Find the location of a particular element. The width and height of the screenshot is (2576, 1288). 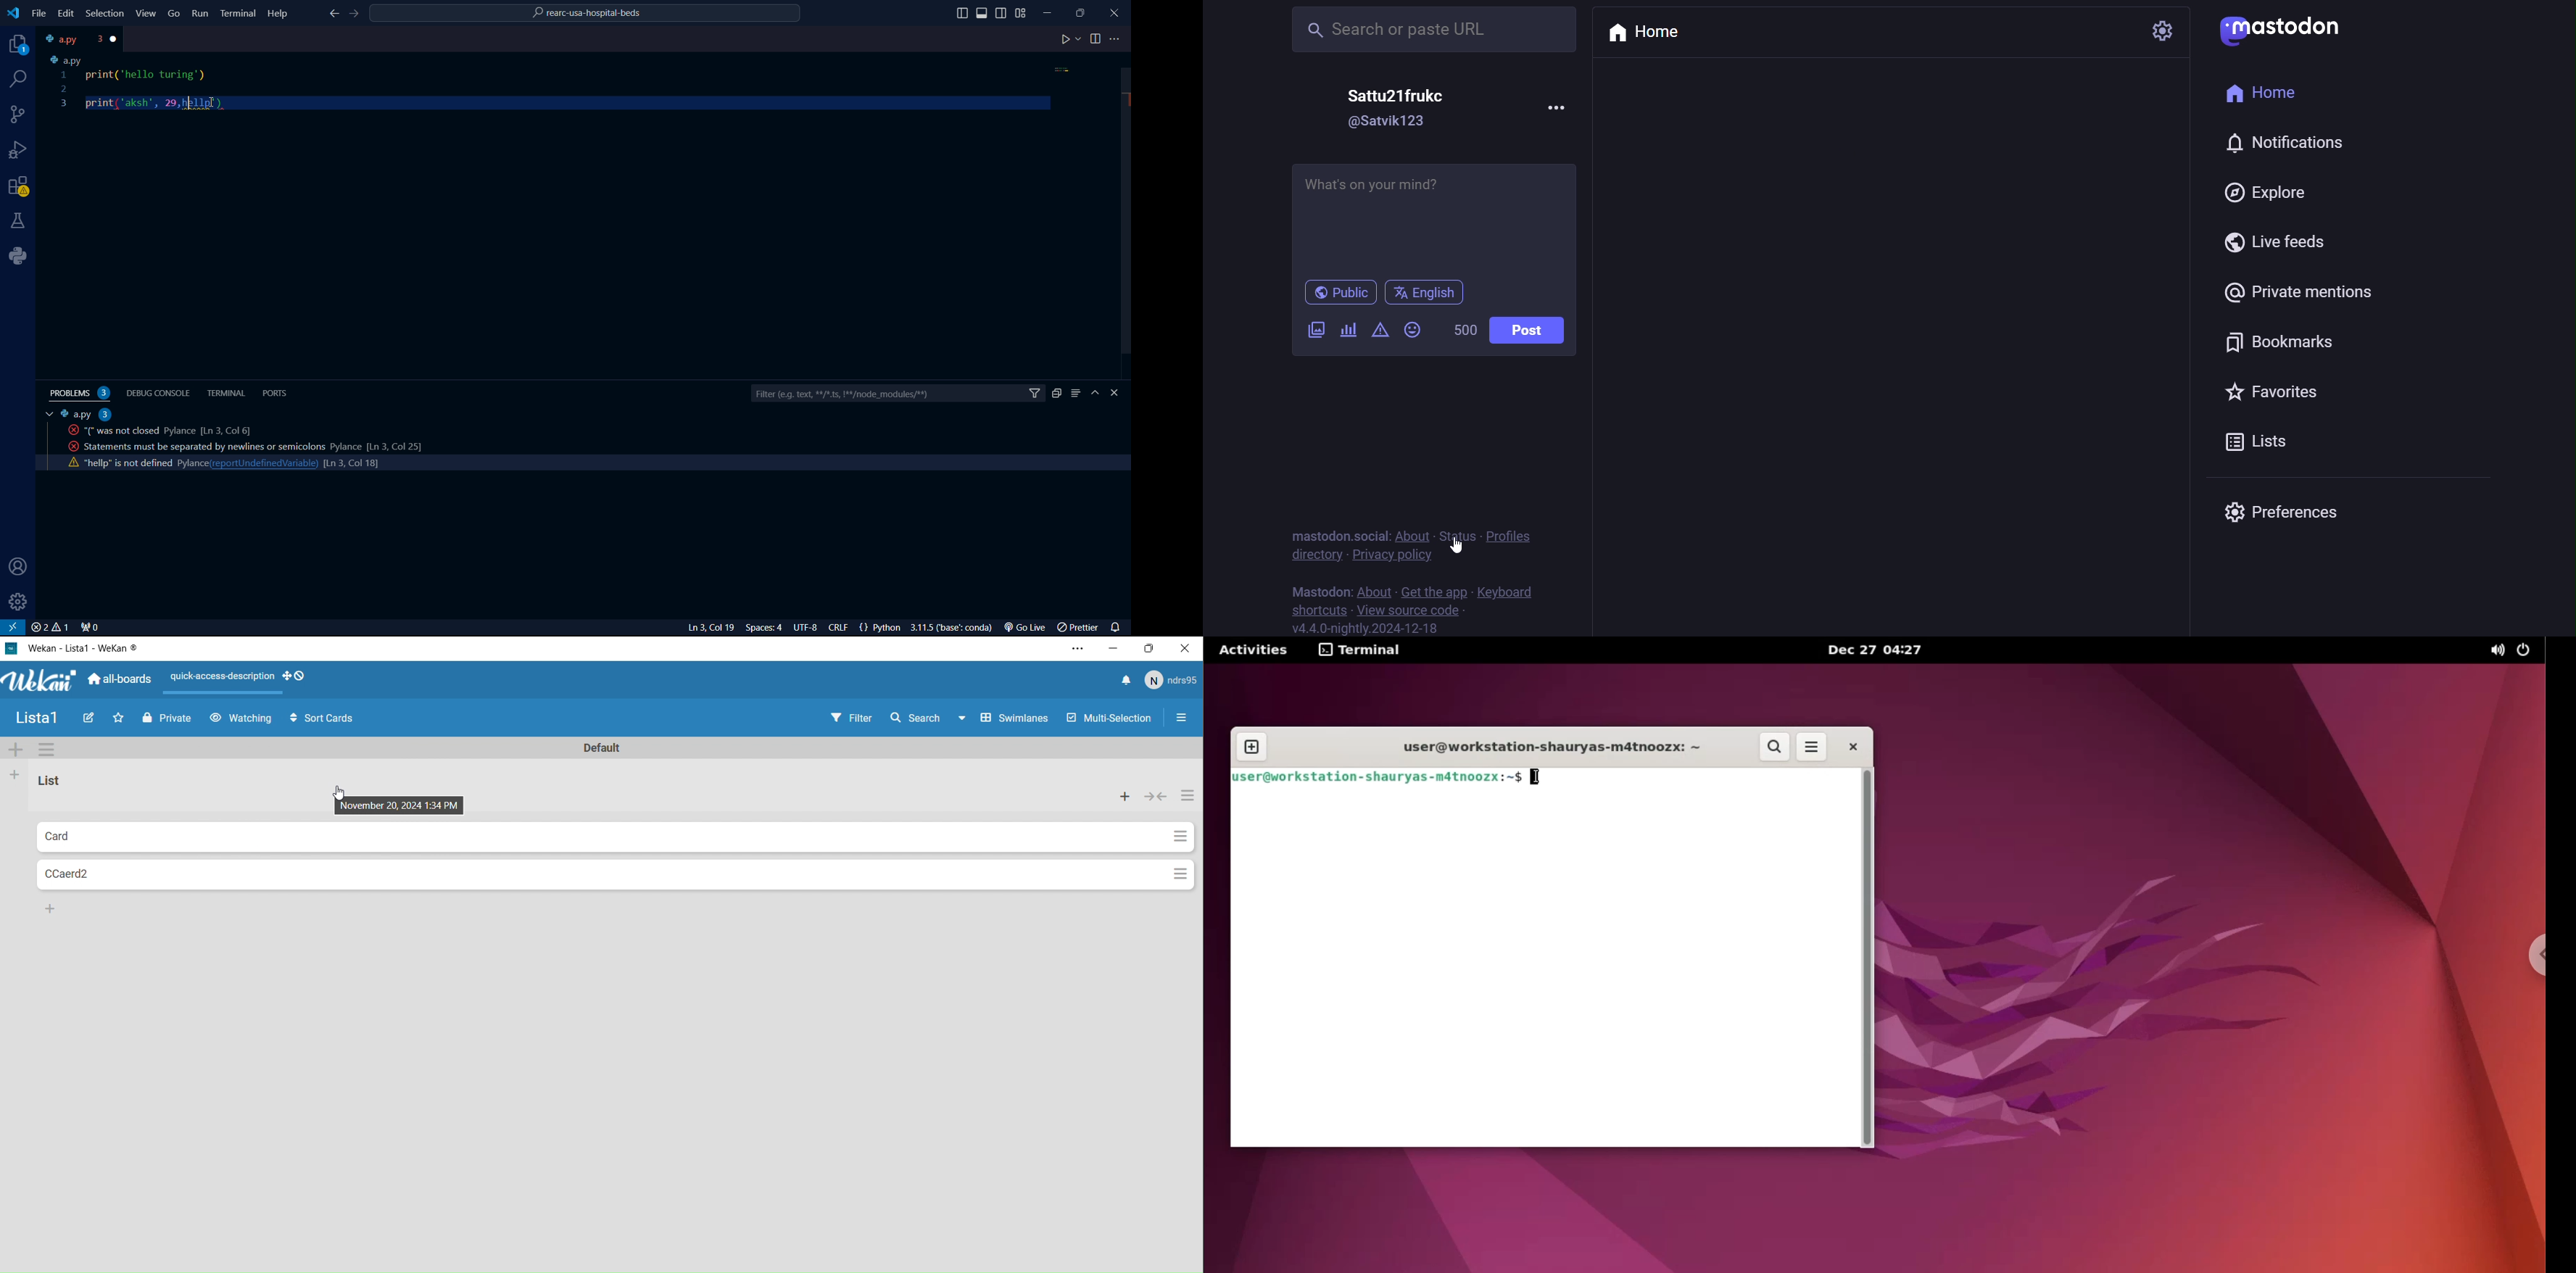

More is located at coordinates (16, 749).